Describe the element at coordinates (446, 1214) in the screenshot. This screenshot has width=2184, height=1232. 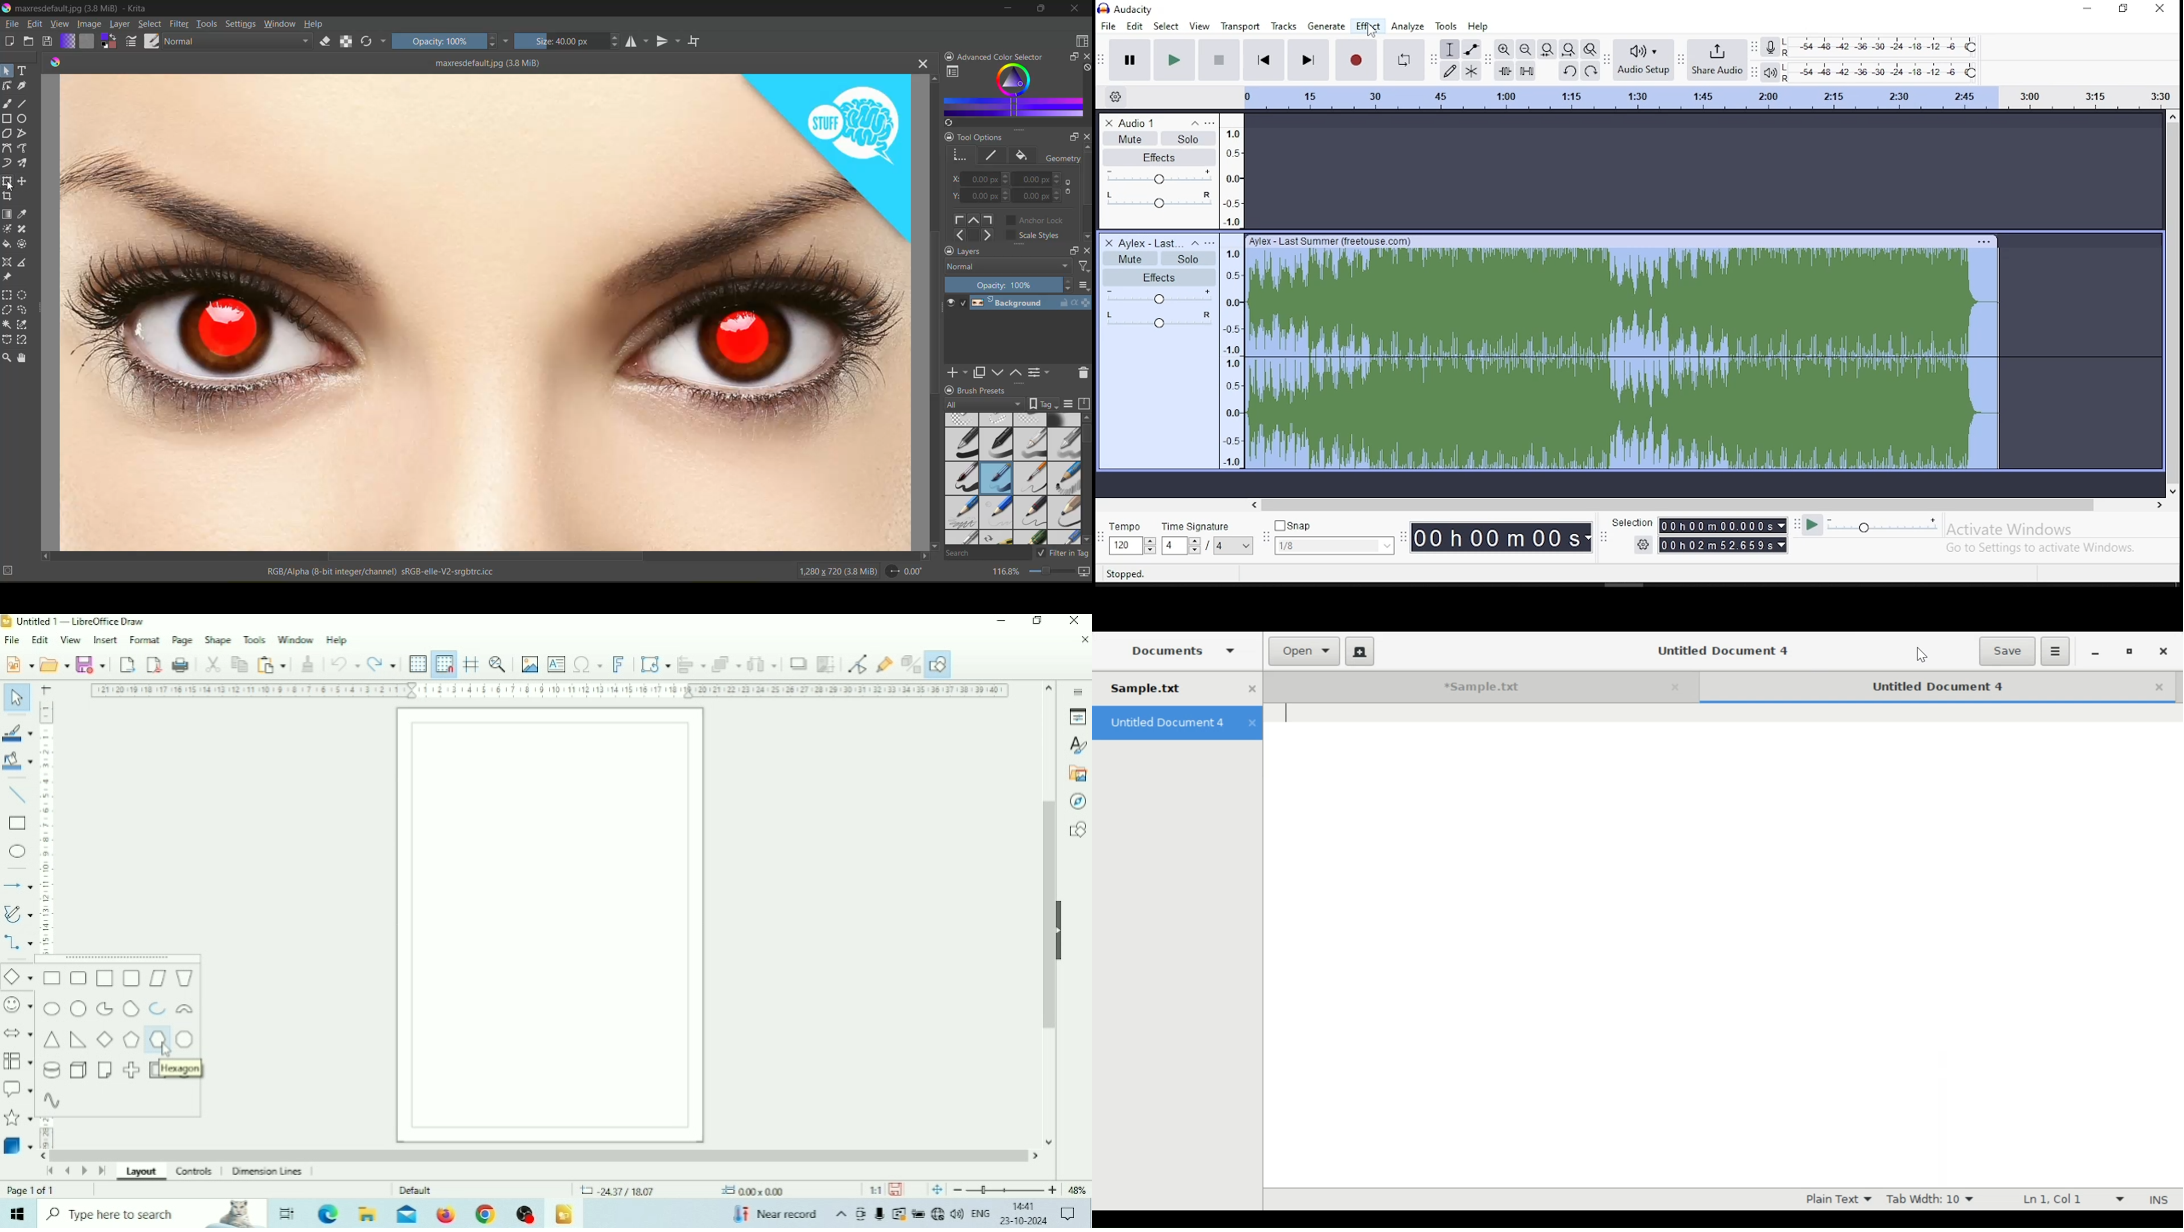
I see `Firefox` at that location.